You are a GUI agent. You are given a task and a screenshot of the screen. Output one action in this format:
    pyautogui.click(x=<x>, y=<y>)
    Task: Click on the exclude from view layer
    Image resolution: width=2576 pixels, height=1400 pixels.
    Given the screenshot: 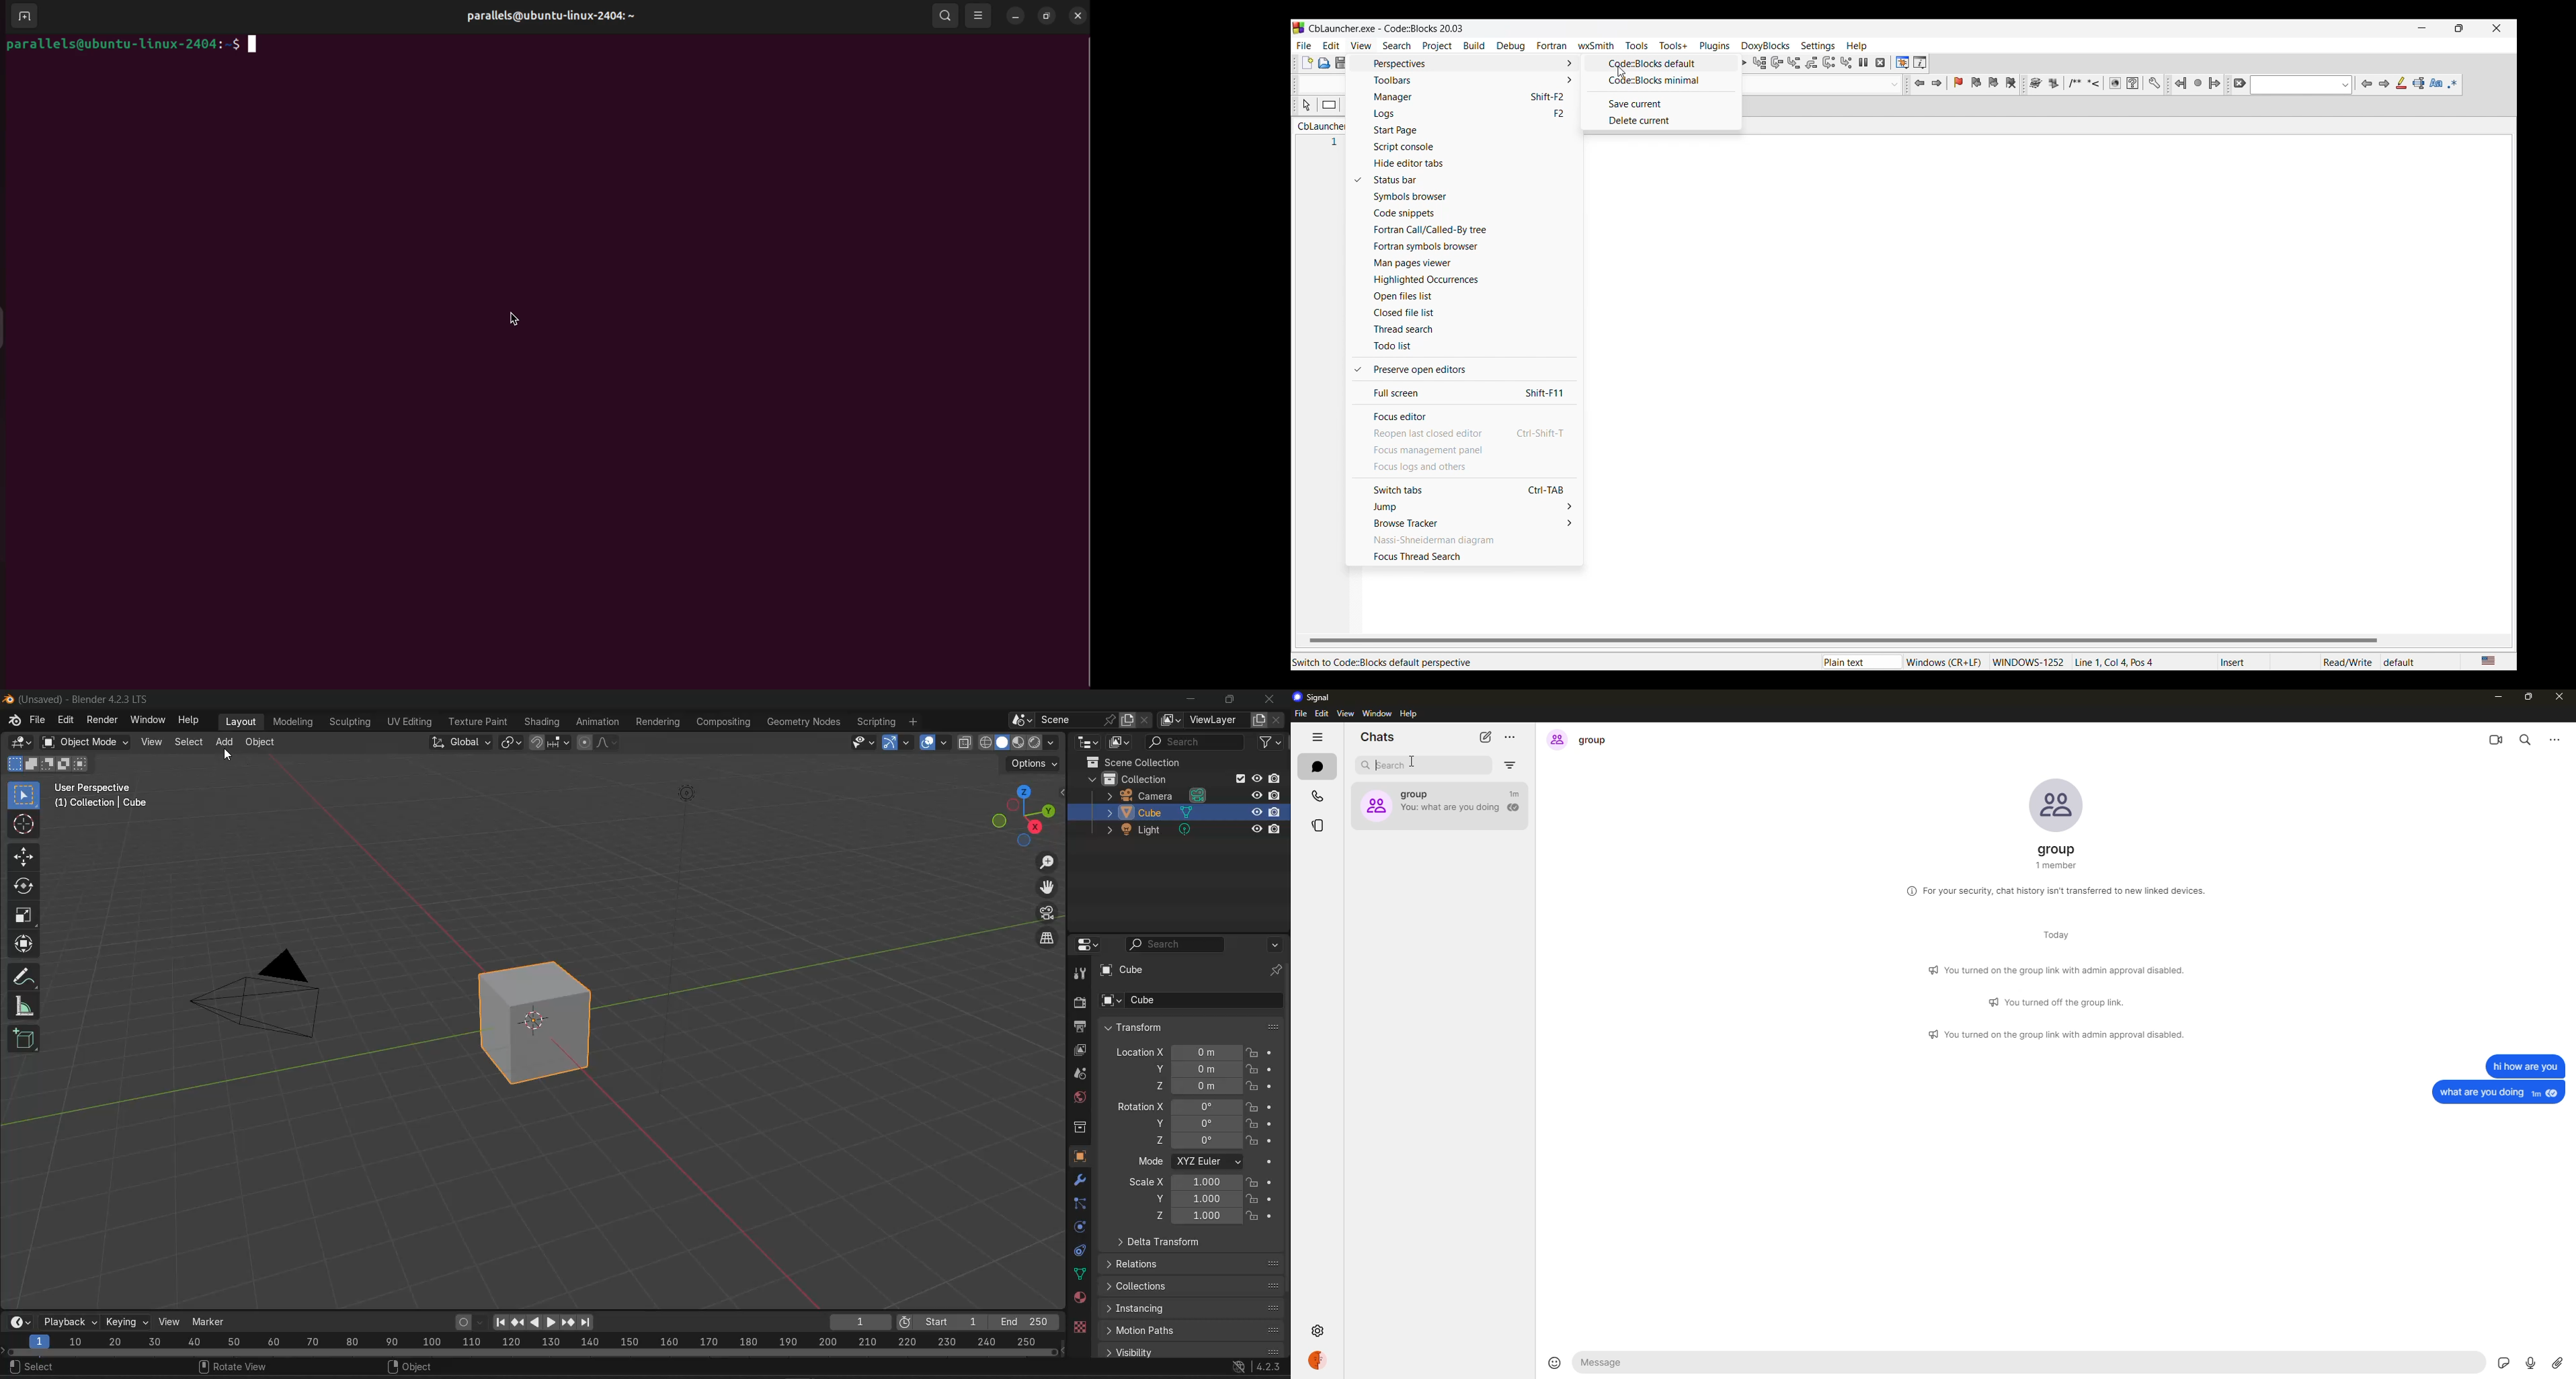 What is the action you would take?
    pyautogui.click(x=1240, y=779)
    